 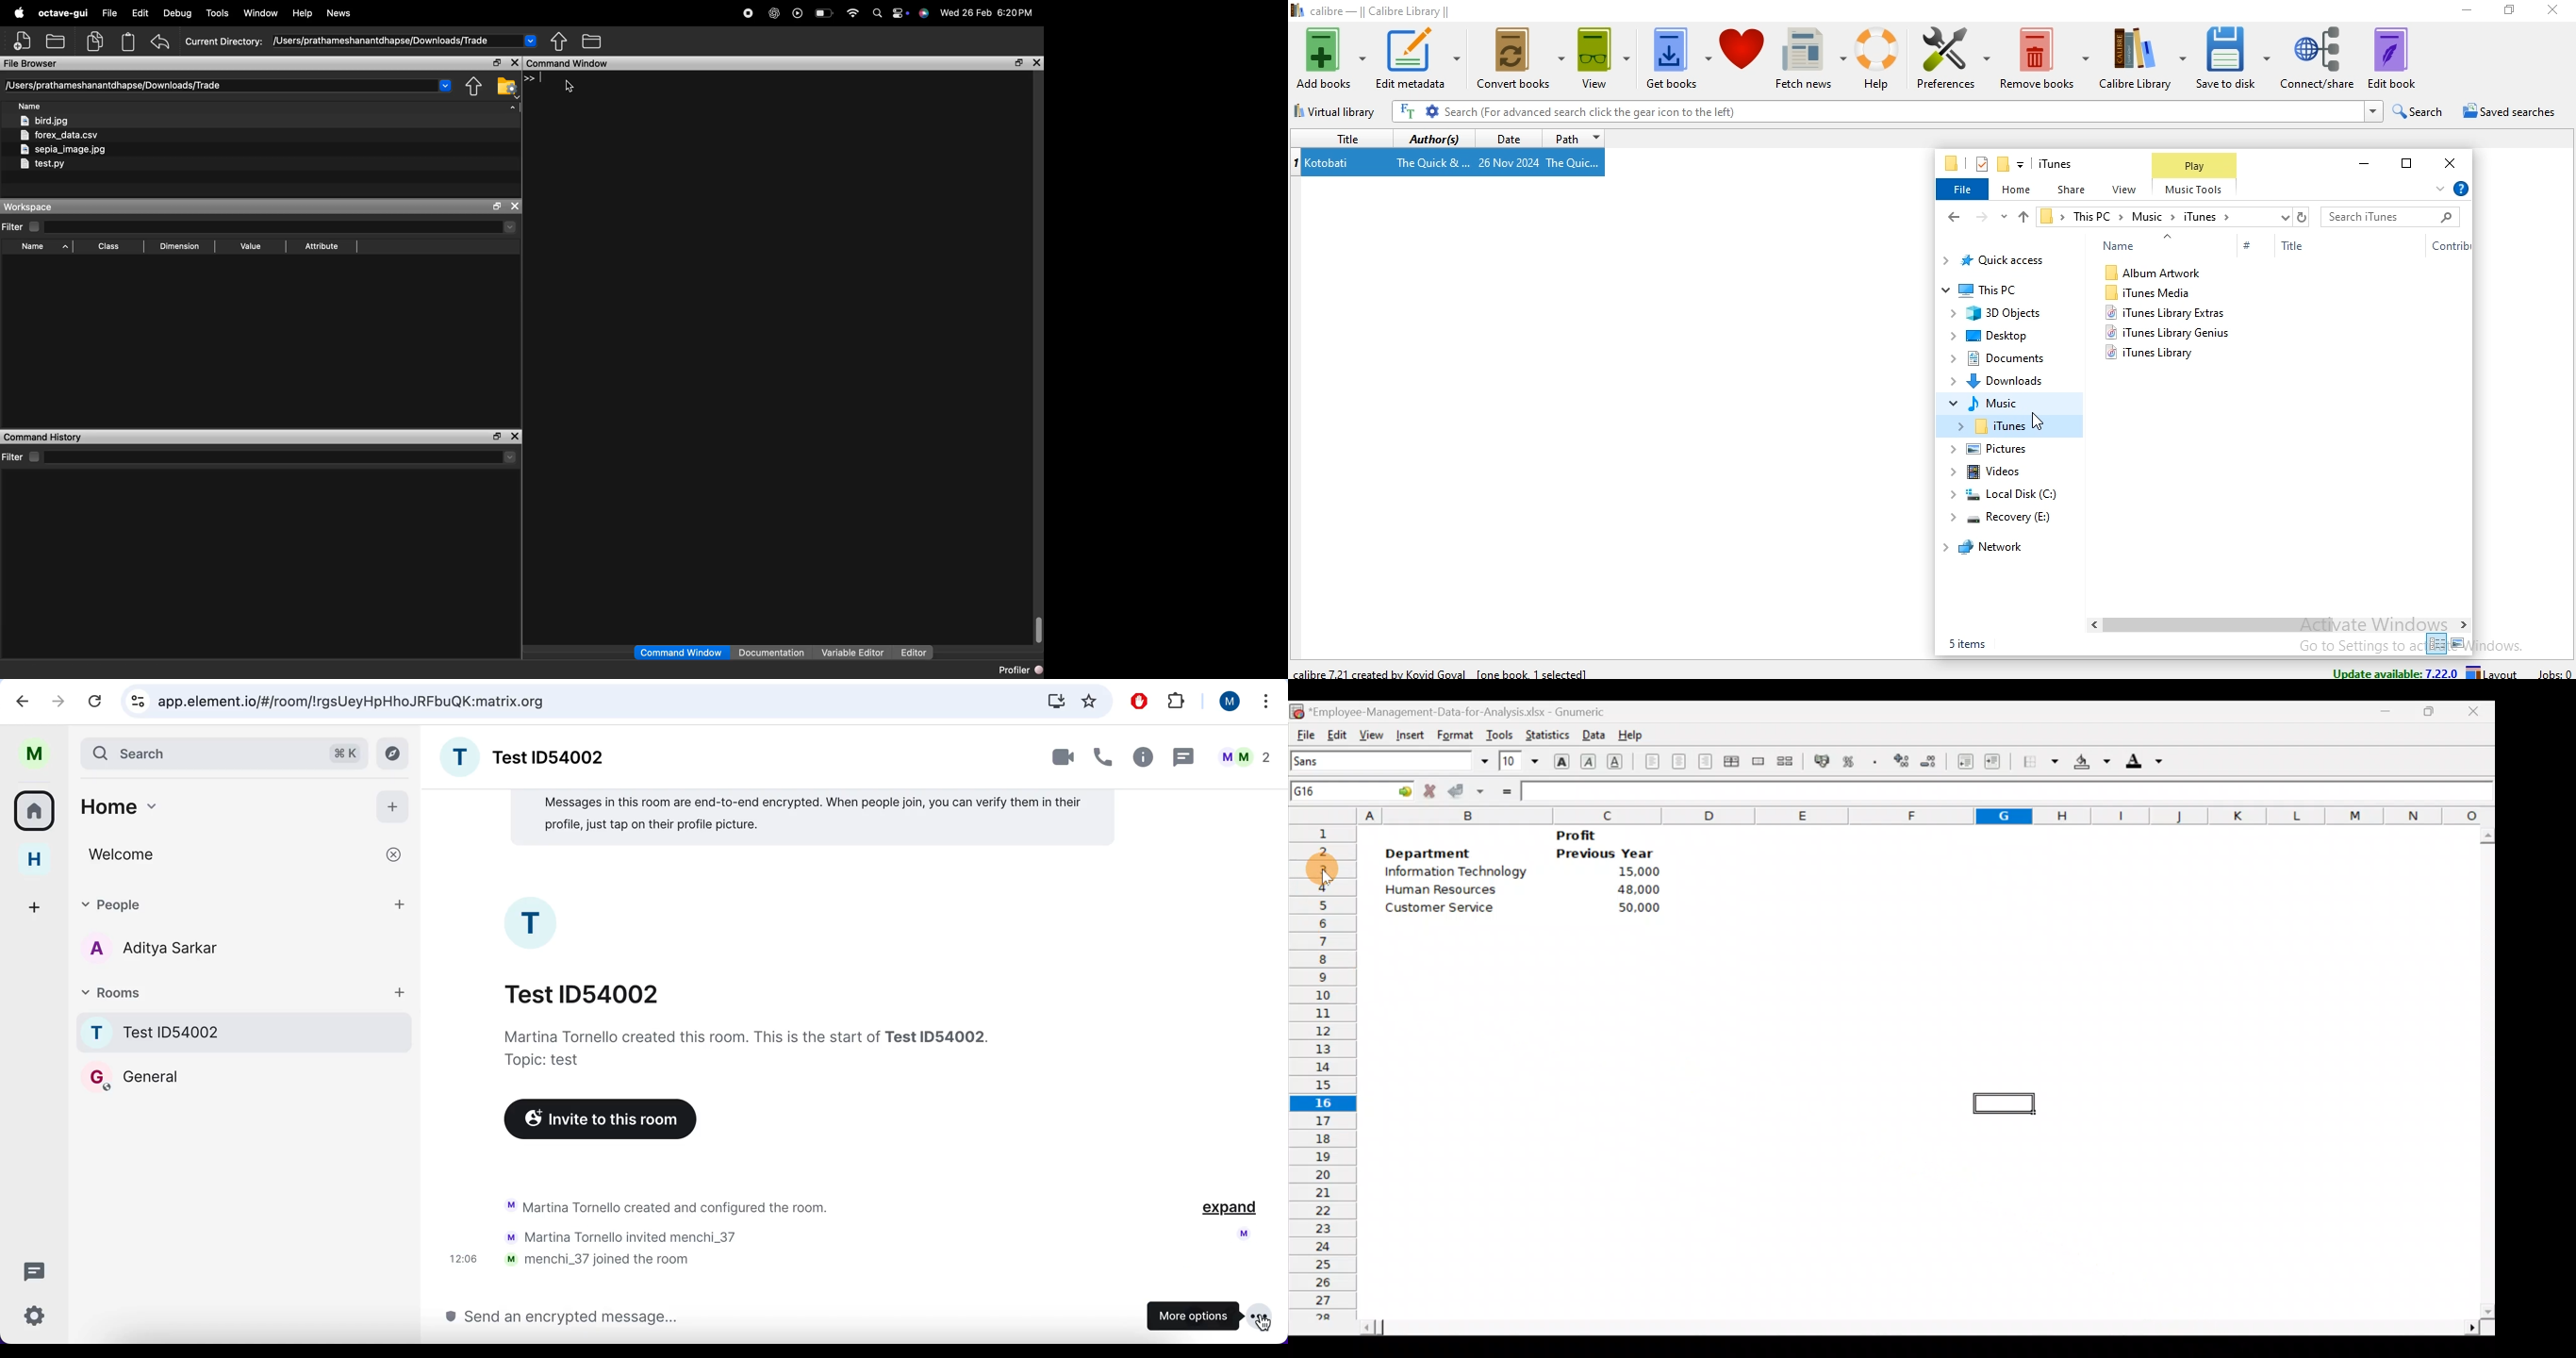 What do you see at coordinates (1619, 761) in the screenshot?
I see `Underline` at bounding box center [1619, 761].